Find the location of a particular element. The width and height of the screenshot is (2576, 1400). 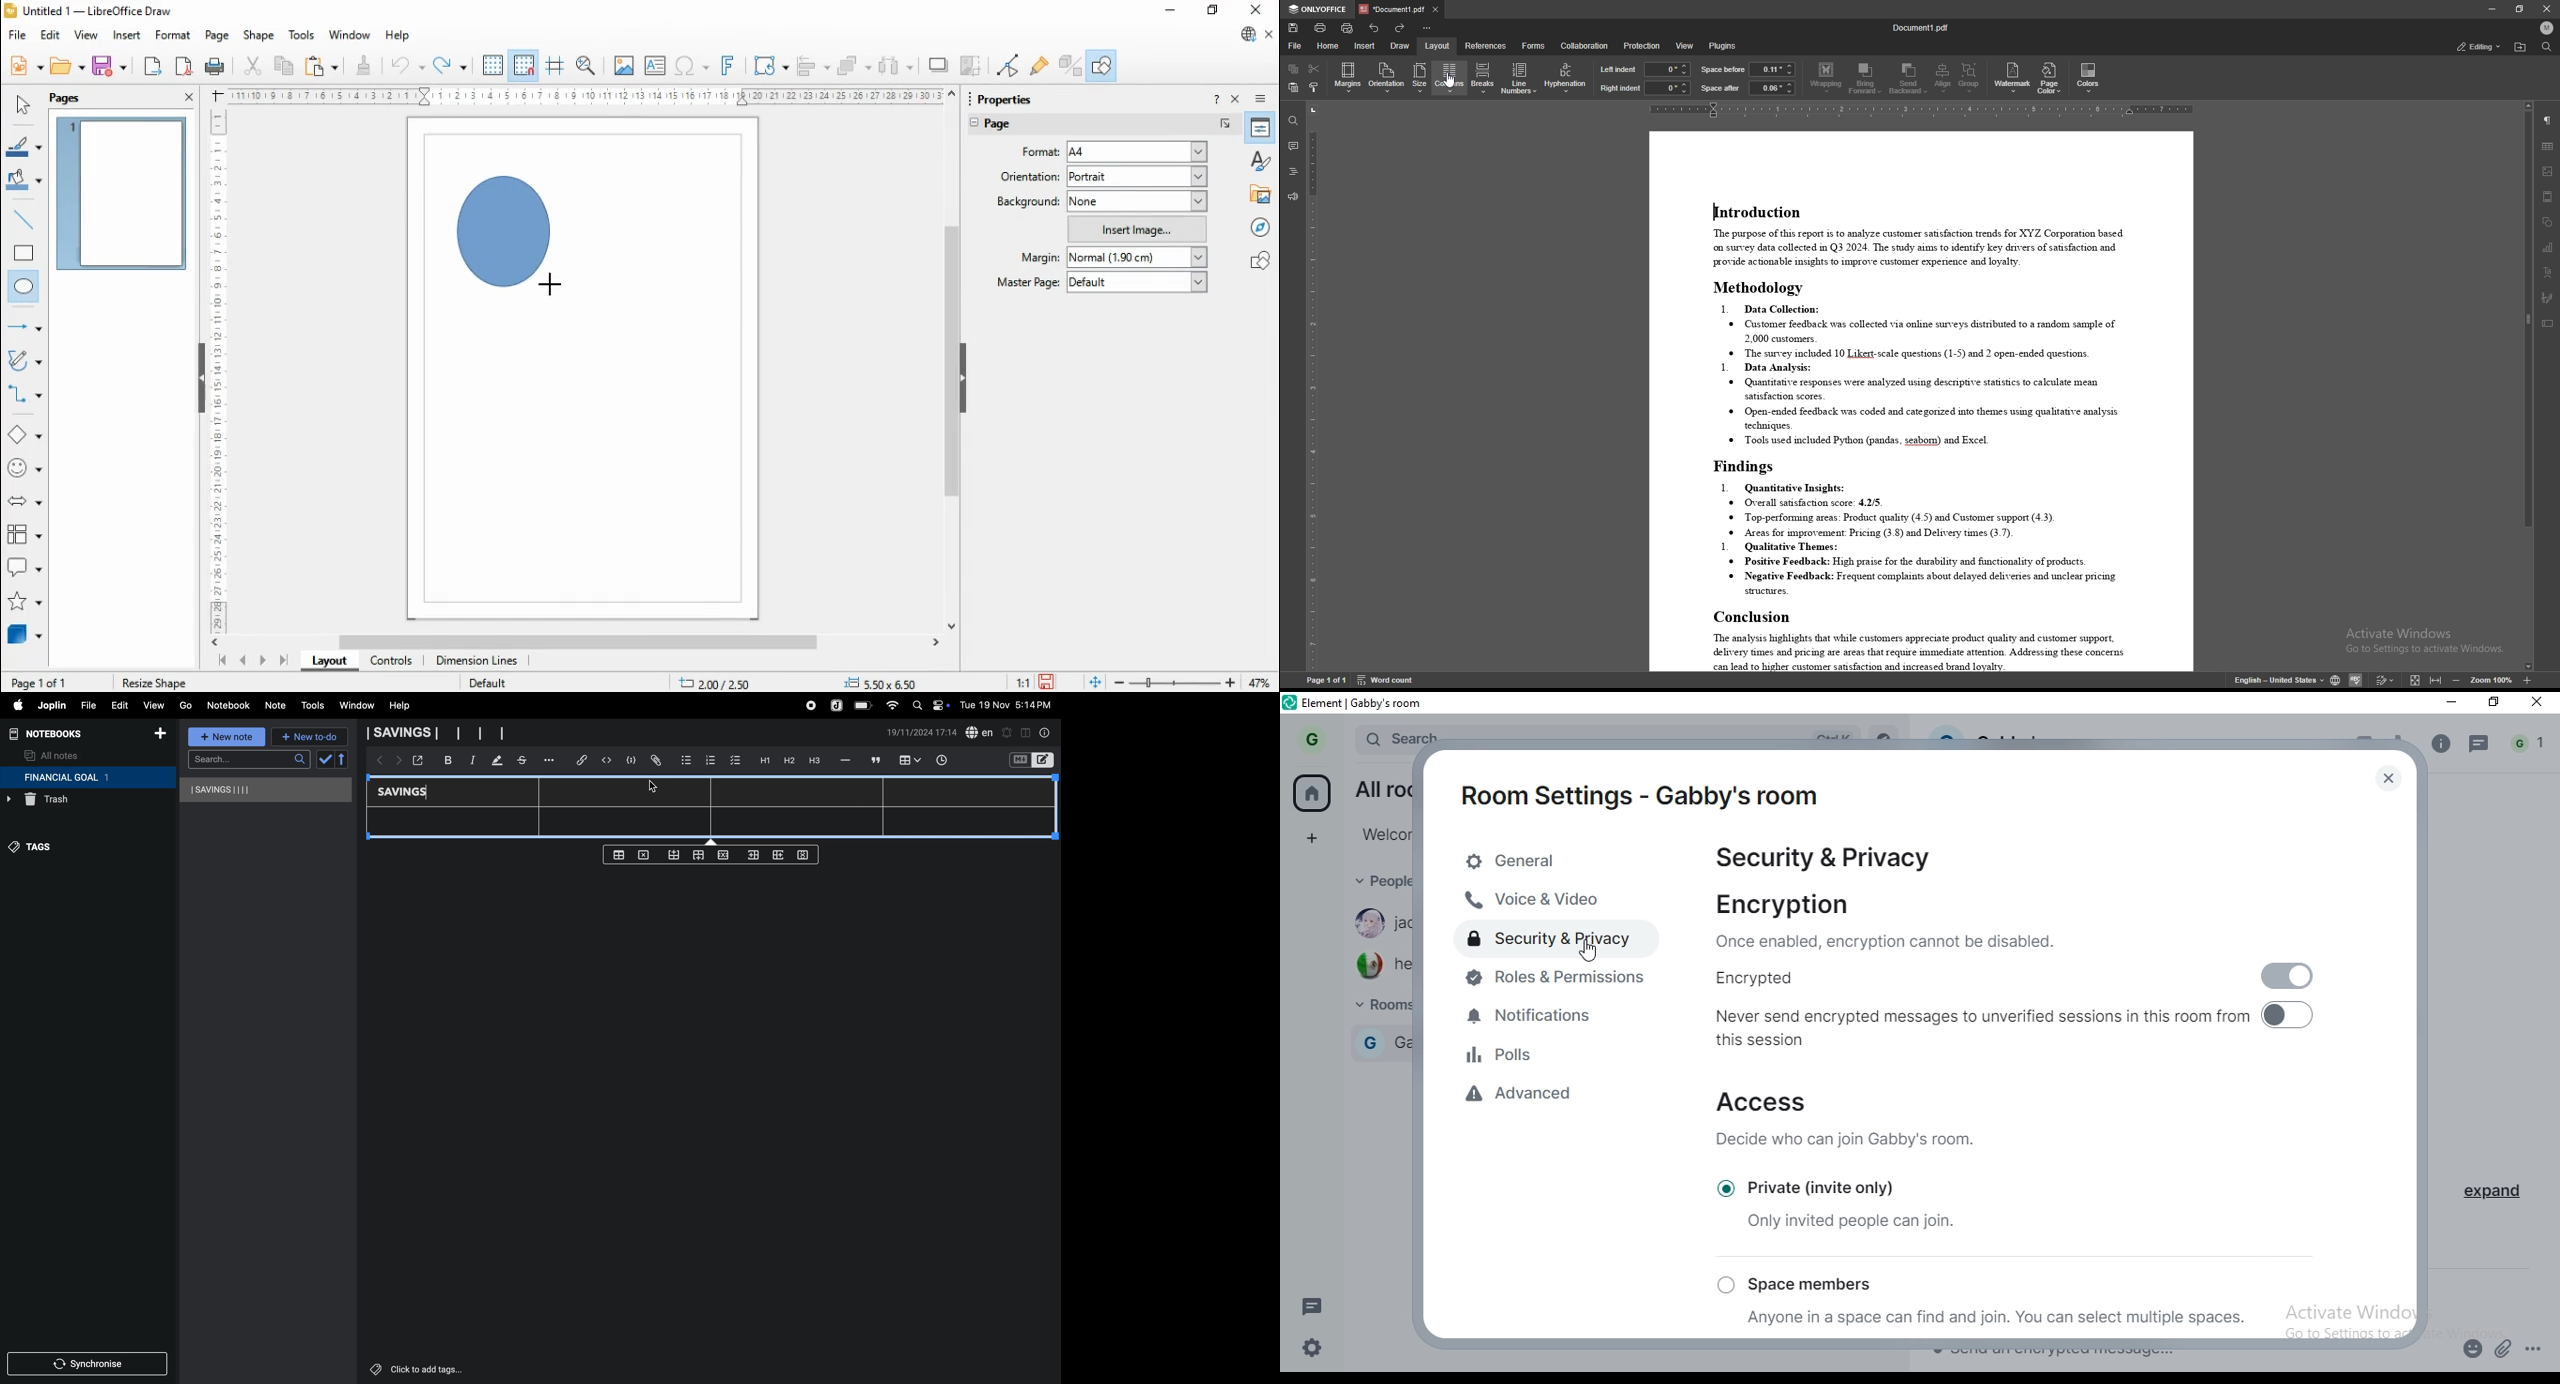

master page is located at coordinates (1031, 282).